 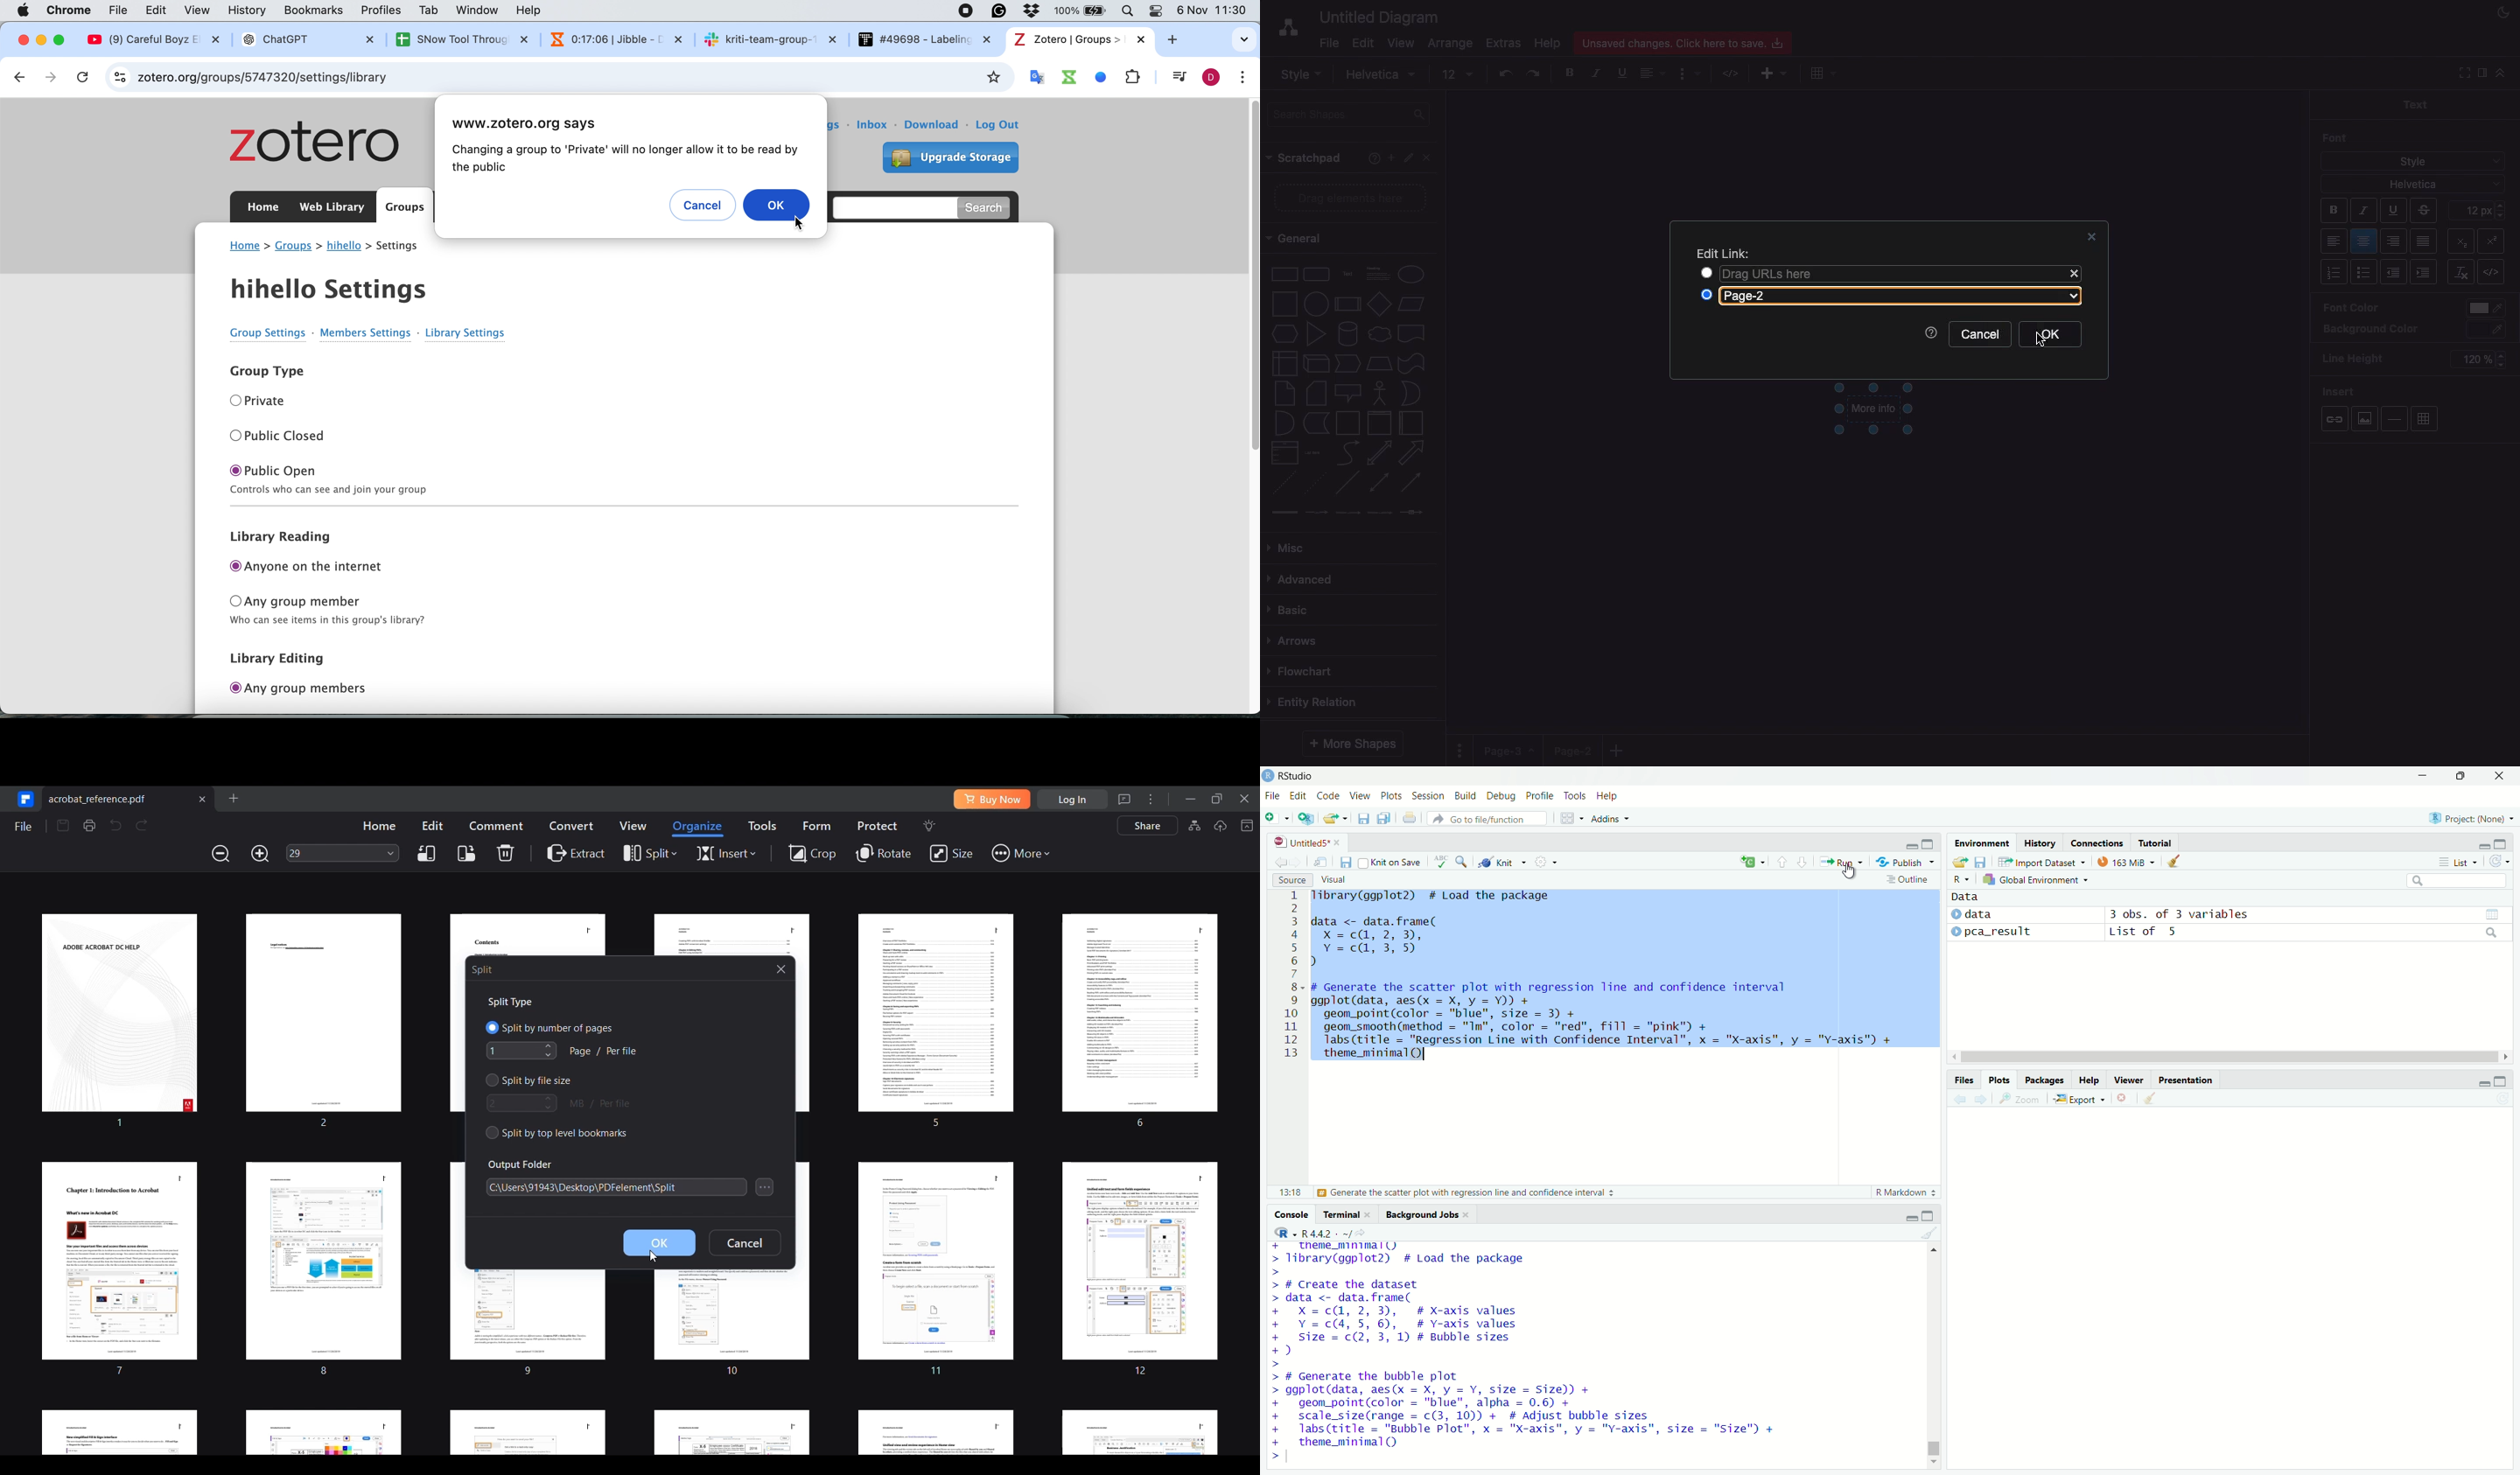 What do you see at coordinates (705, 206) in the screenshot?
I see `cancel` at bounding box center [705, 206].